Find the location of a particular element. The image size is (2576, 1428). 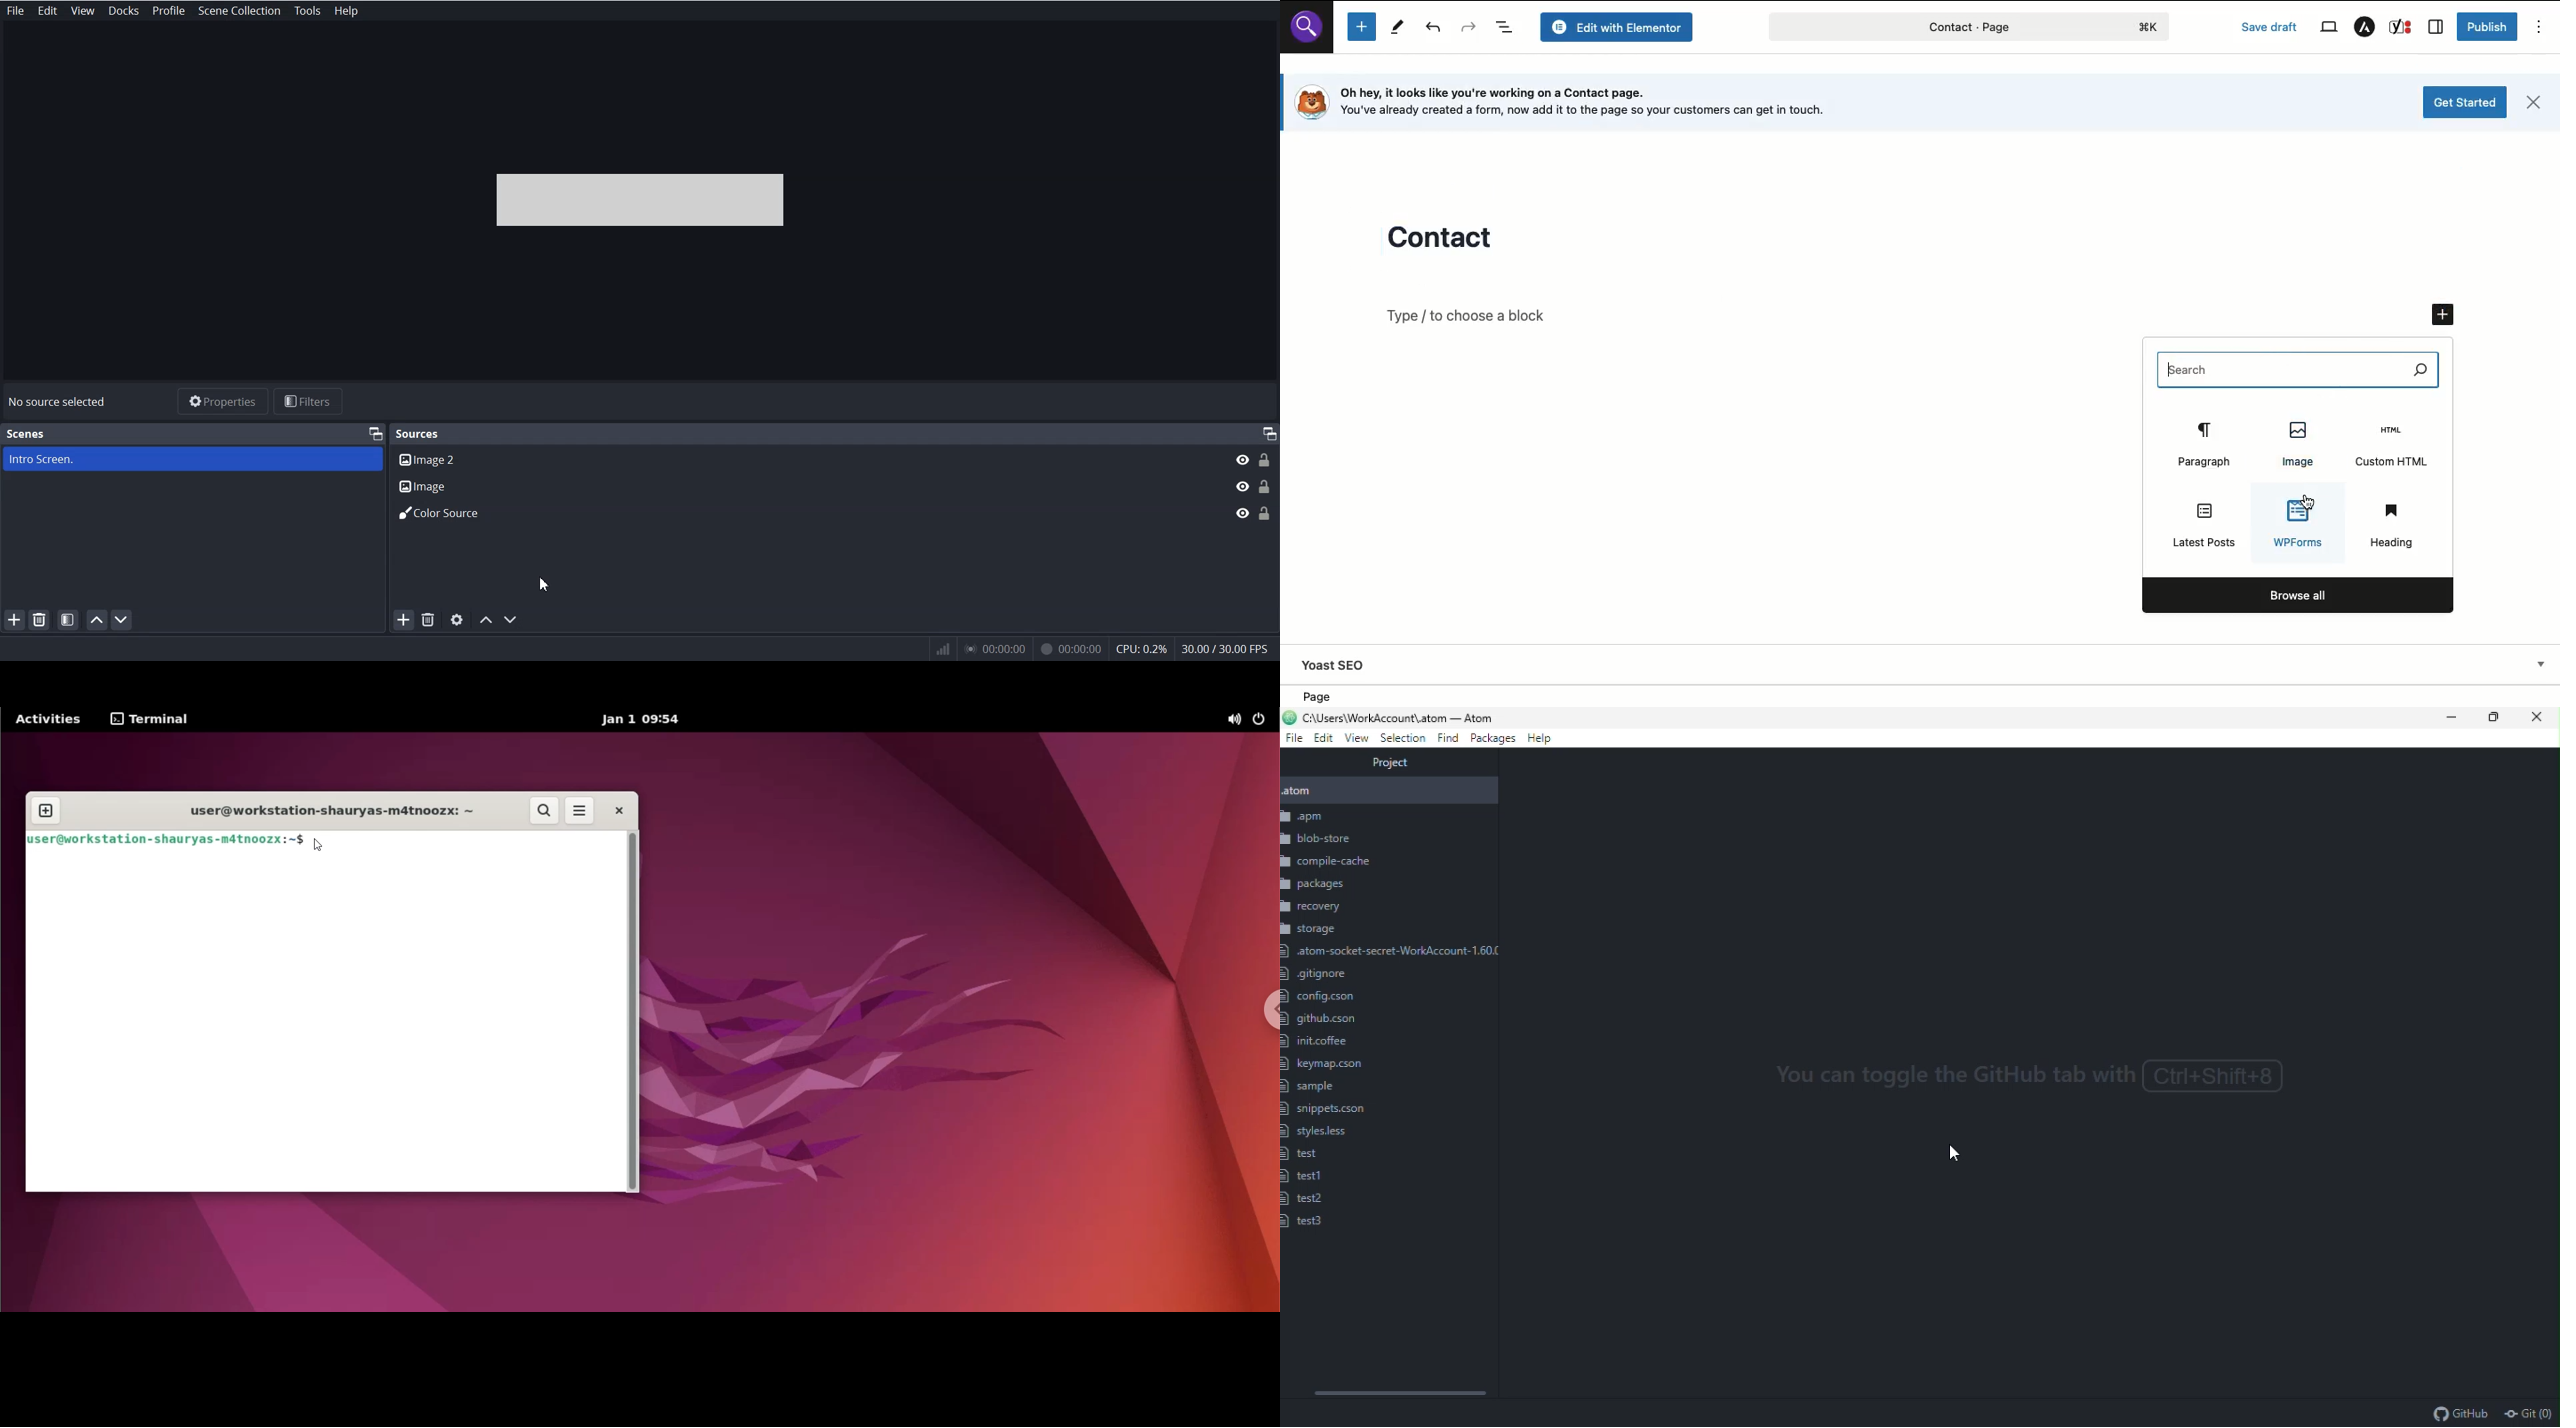

View is located at coordinates (82, 11).